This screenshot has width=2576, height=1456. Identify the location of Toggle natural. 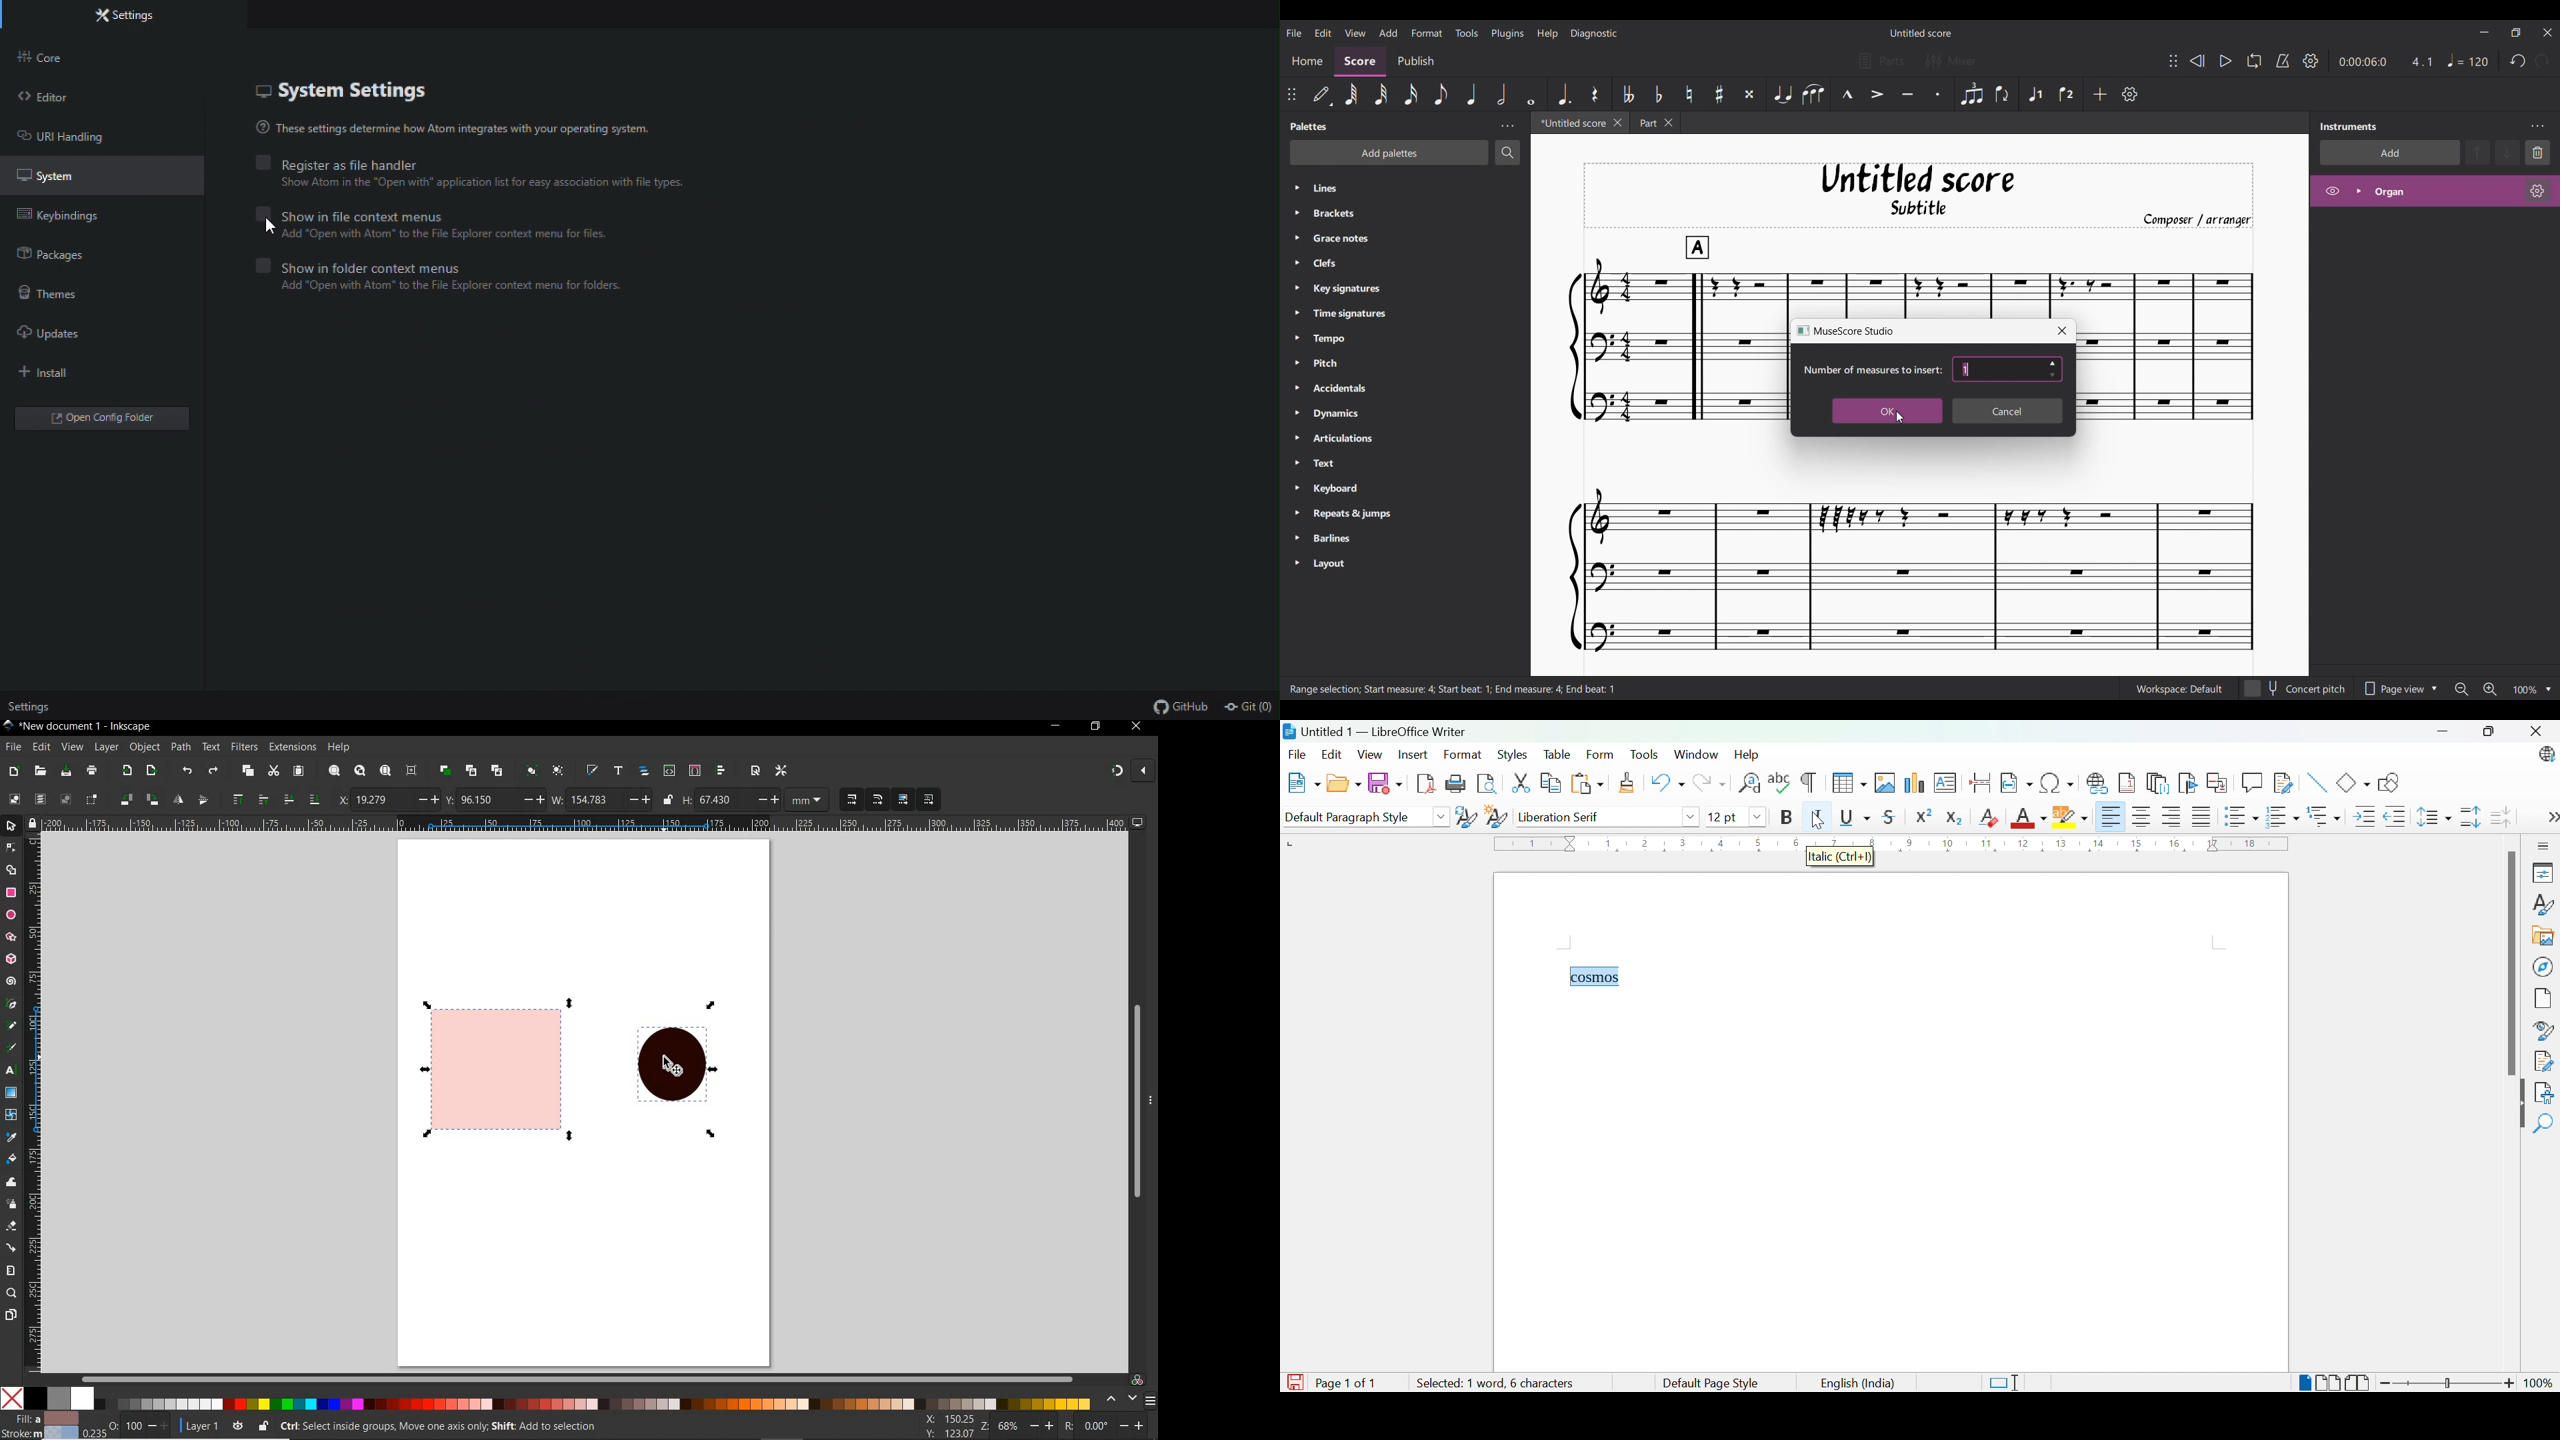
(1689, 94).